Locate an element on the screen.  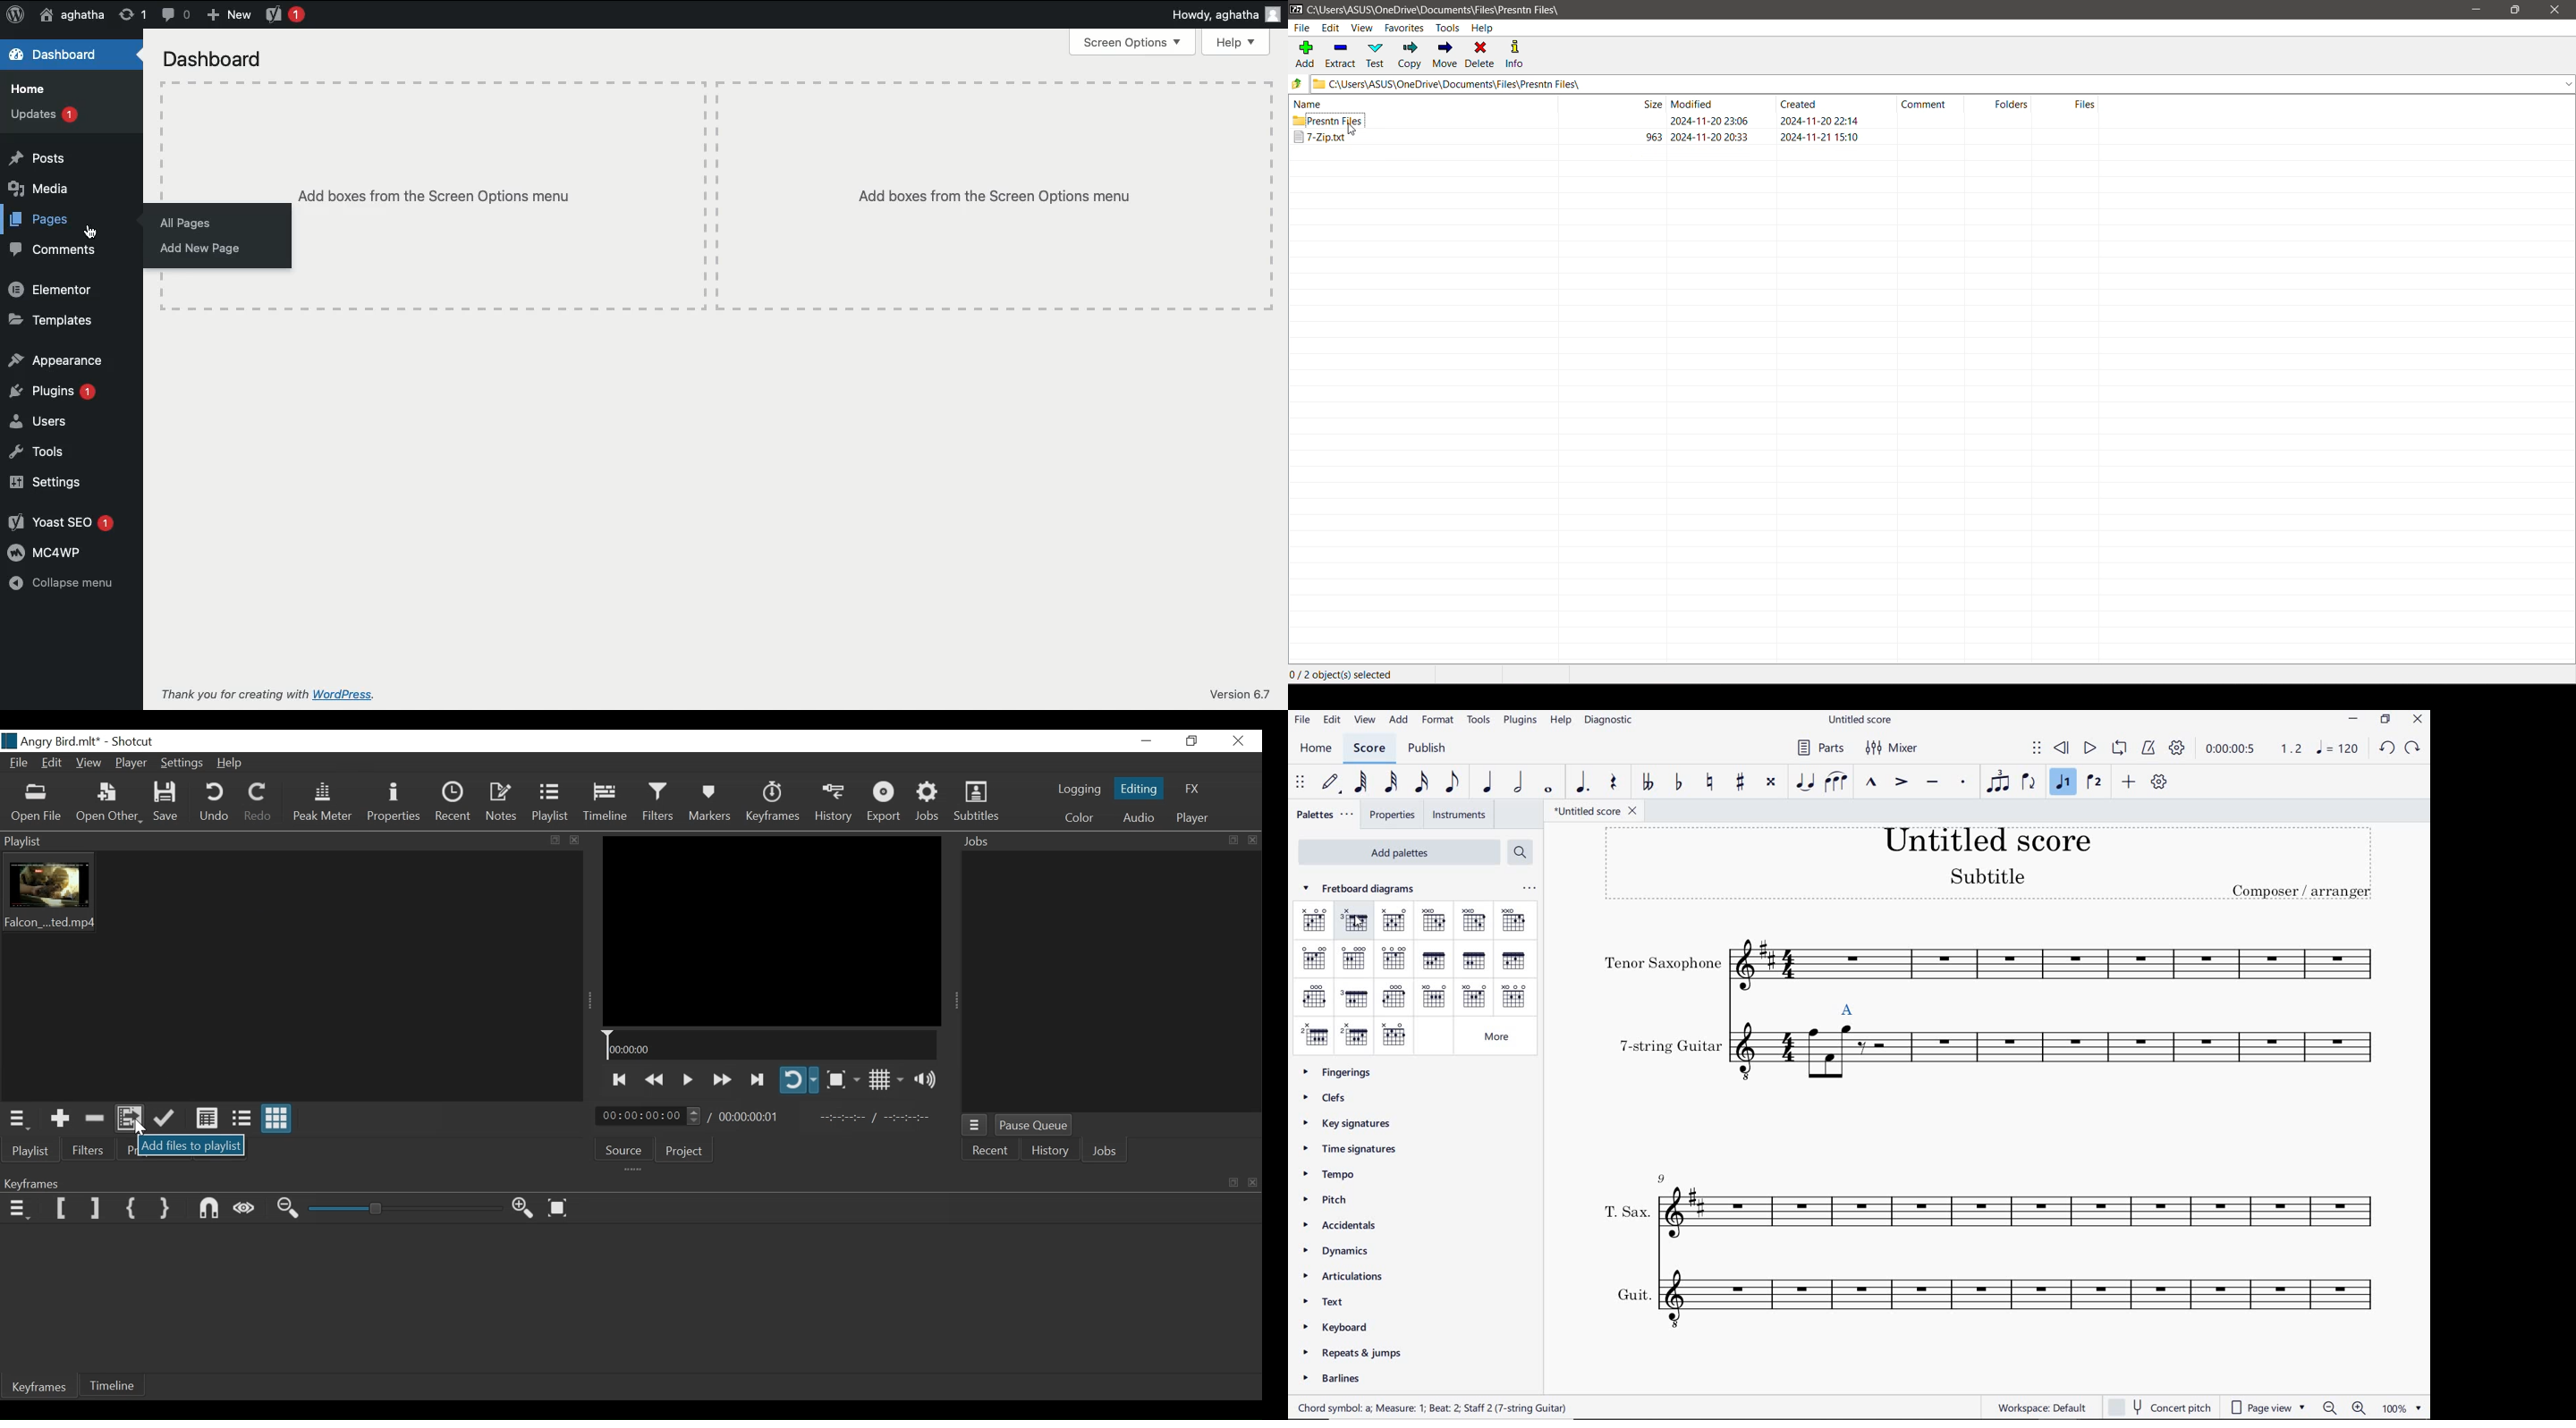
Notes is located at coordinates (219, 1151).